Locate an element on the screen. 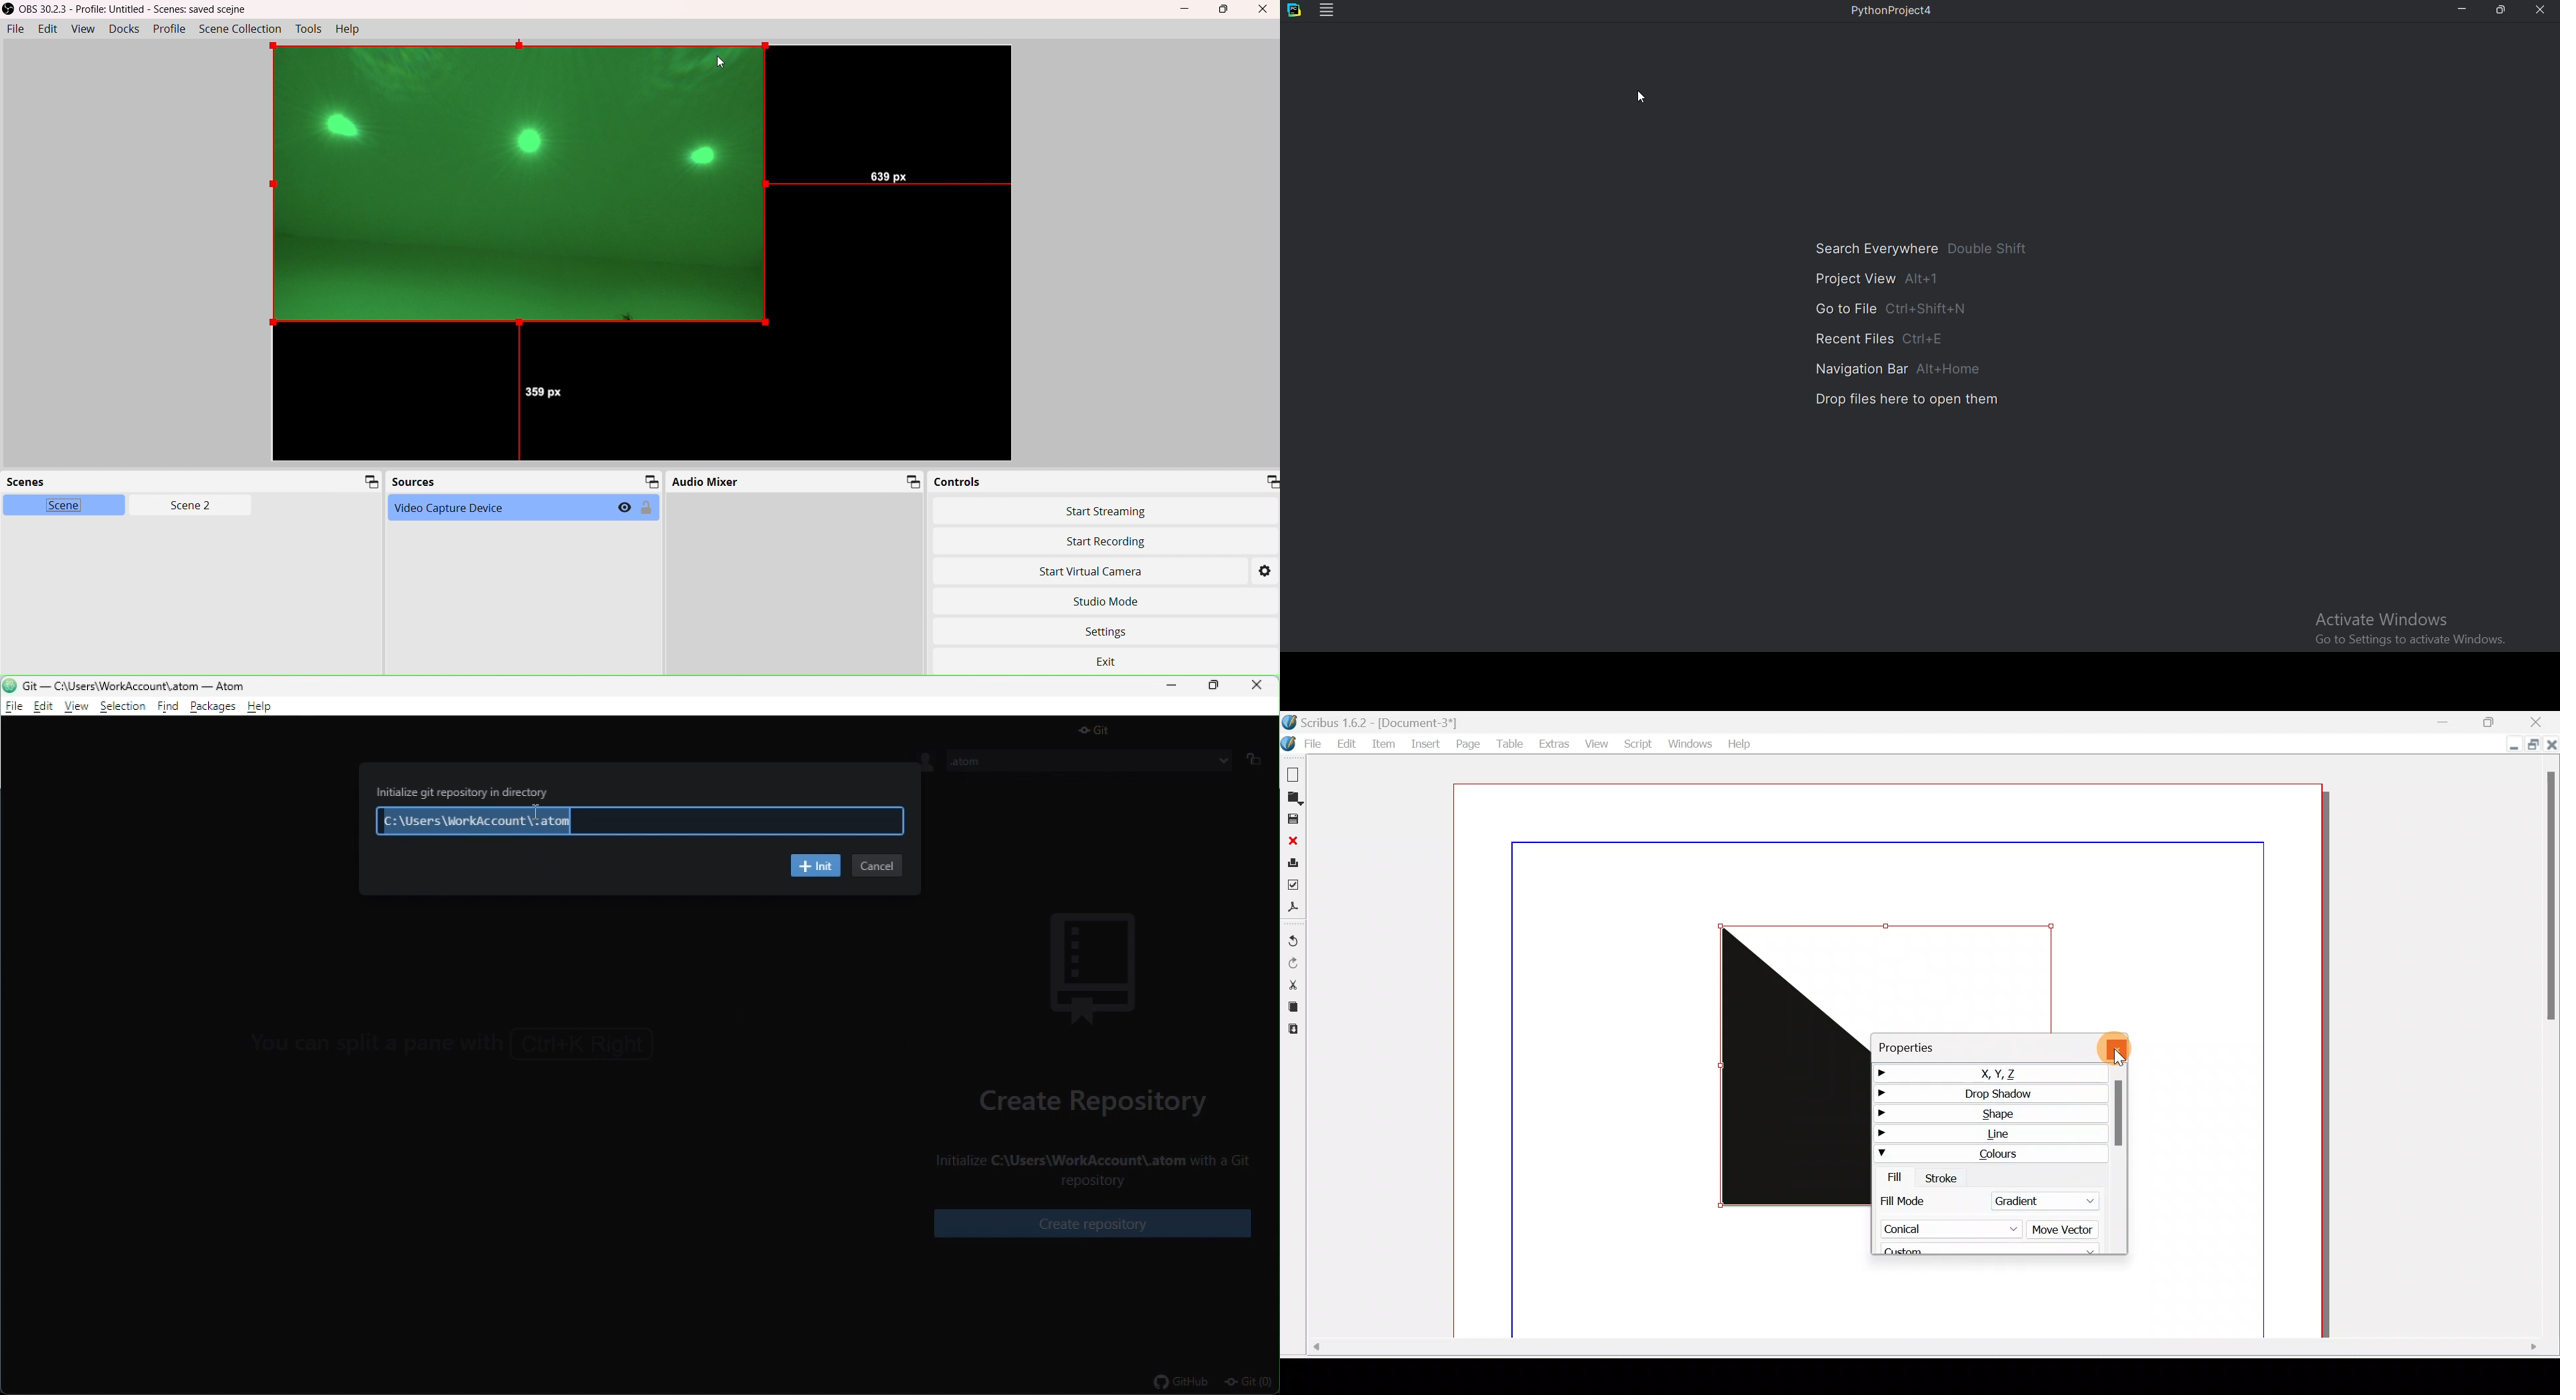  Item is located at coordinates (1383, 746).